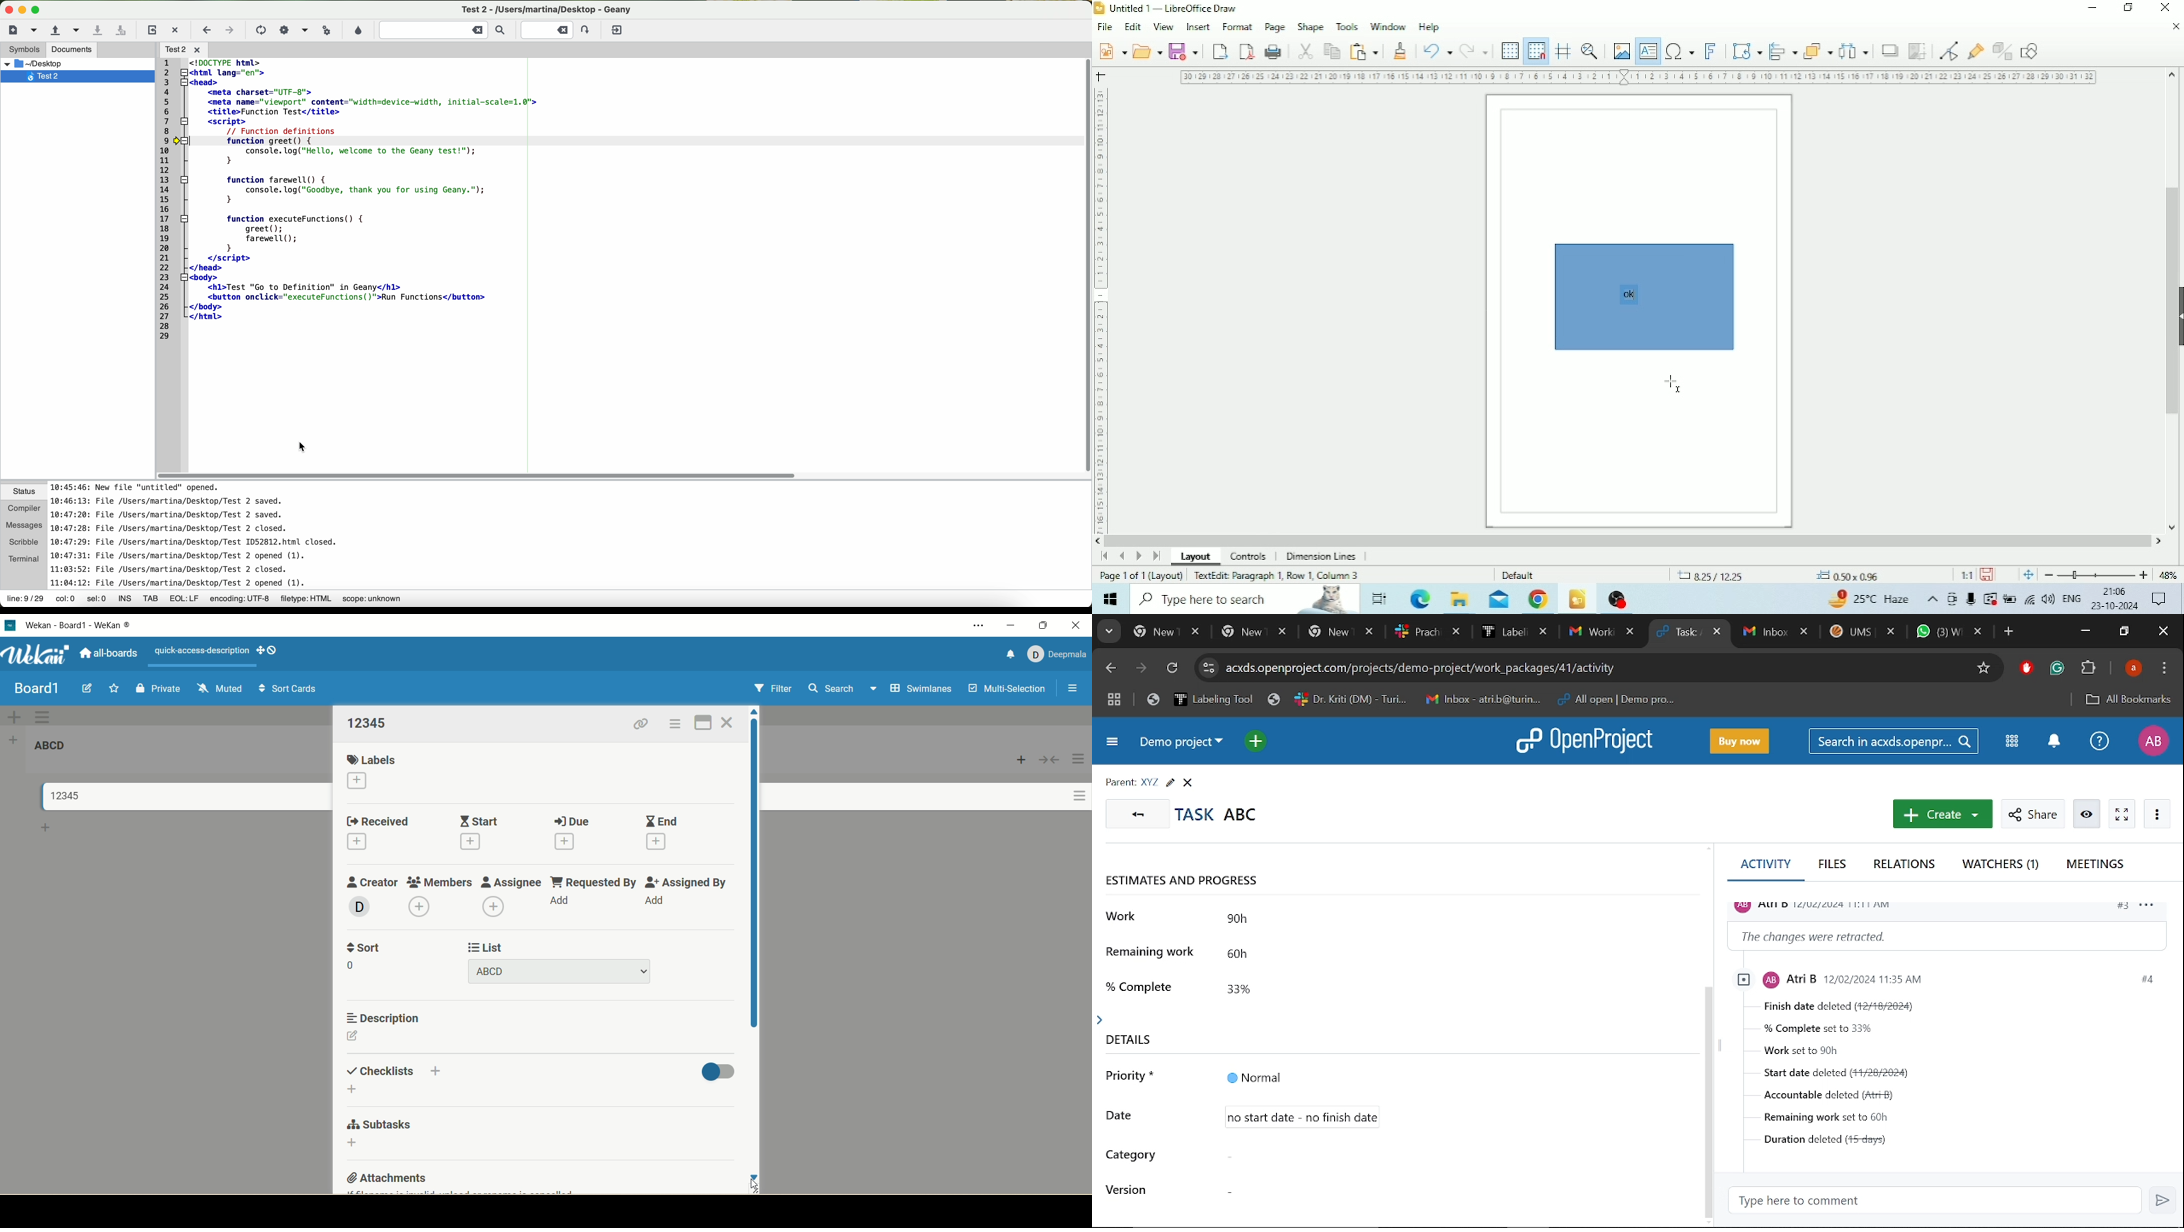 This screenshot has width=2184, height=1232. I want to click on Arrange, so click(1818, 49).